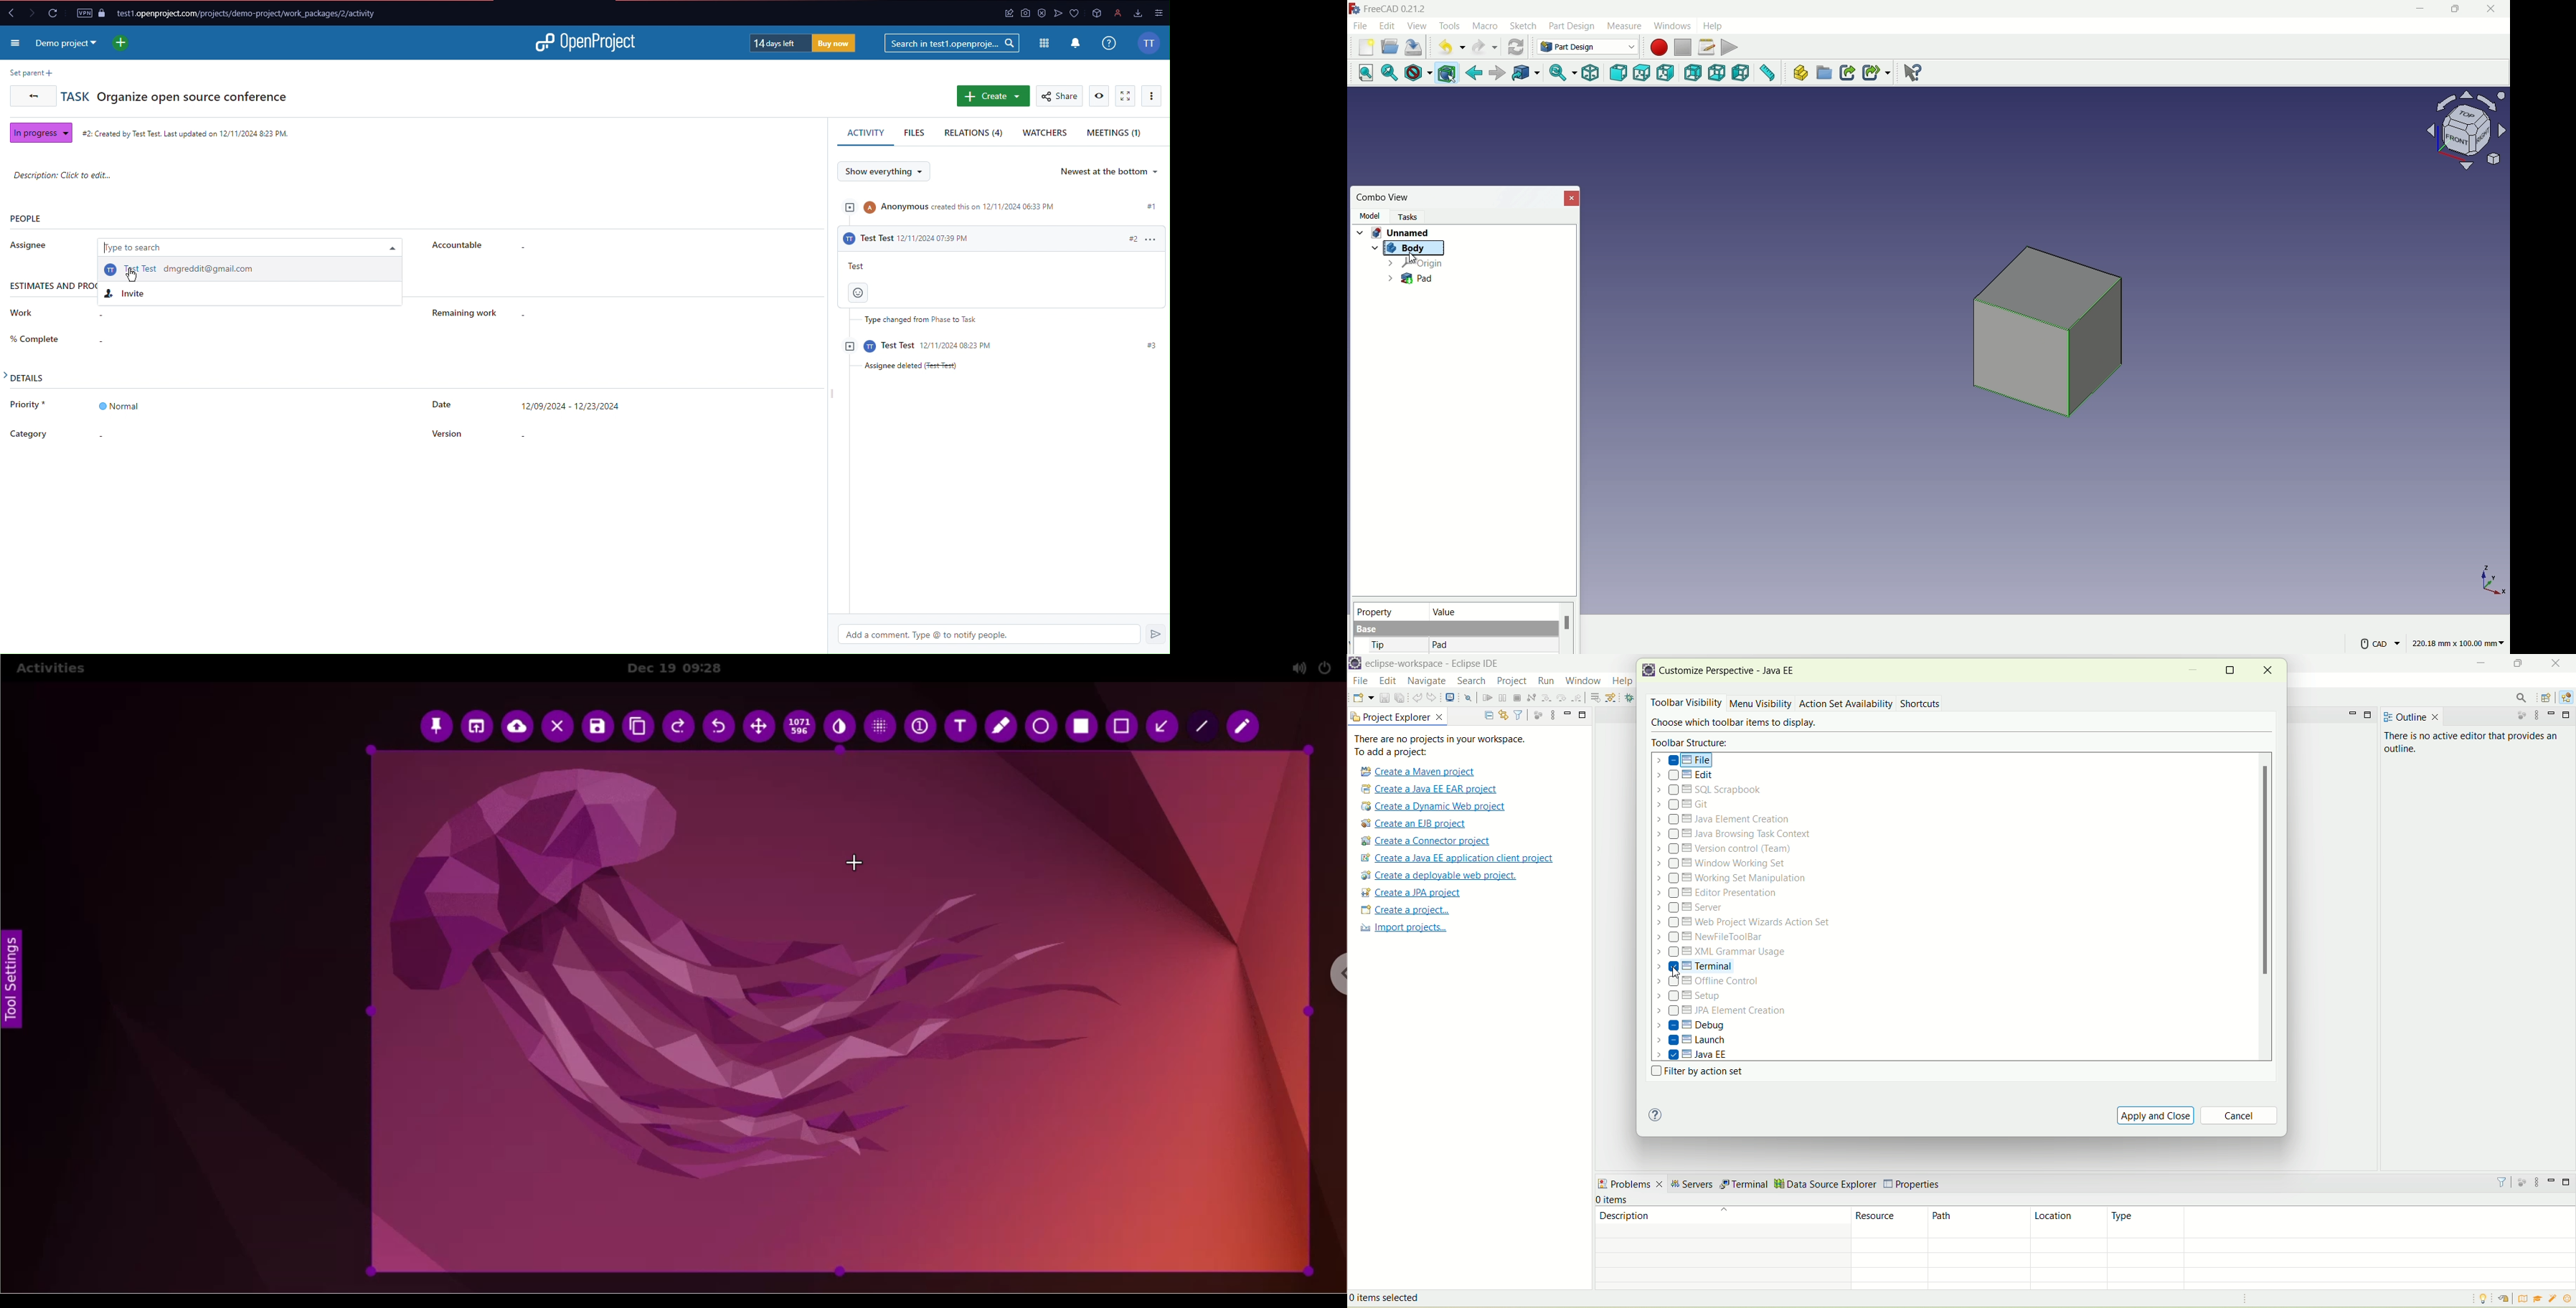 This screenshot has width=2576, height=1316. Describe the element at coordinates (138, 277) in the screenshot. I see `cursor` at that location.